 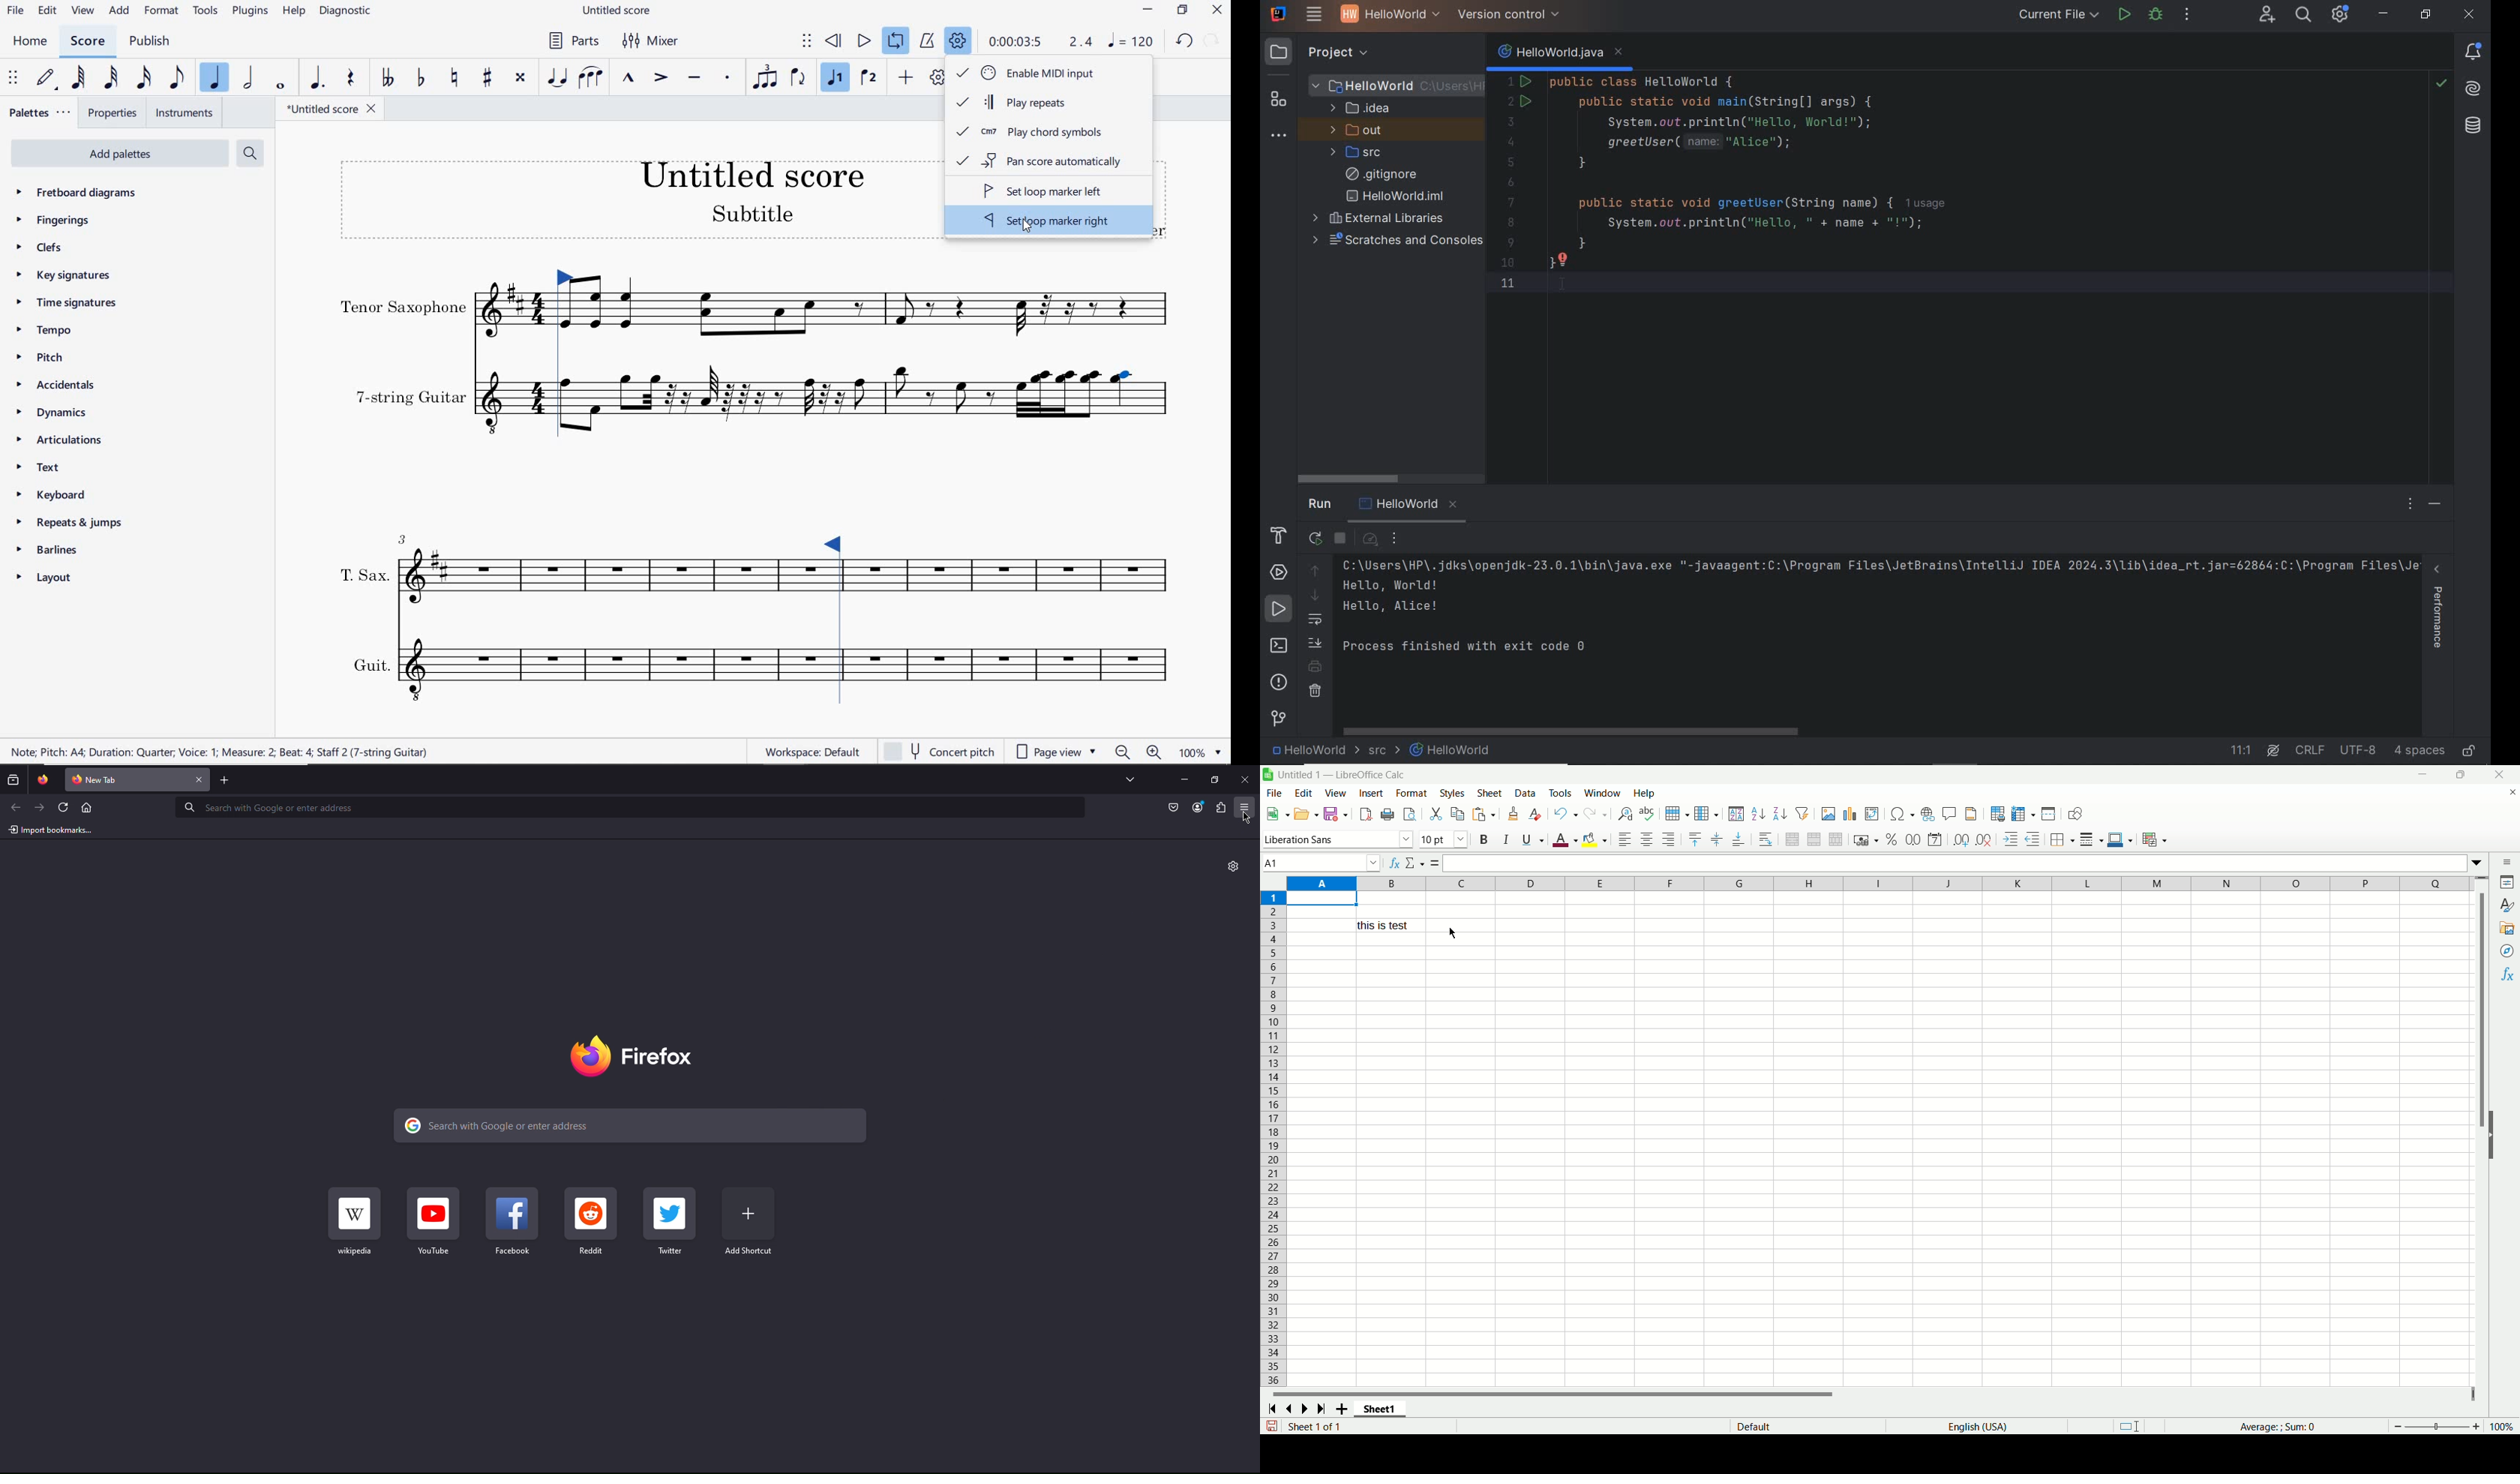 What do you see at coordinates (1394, 863) in the screenshot?
I see `function wizard` at bounding box center [1394, 863].